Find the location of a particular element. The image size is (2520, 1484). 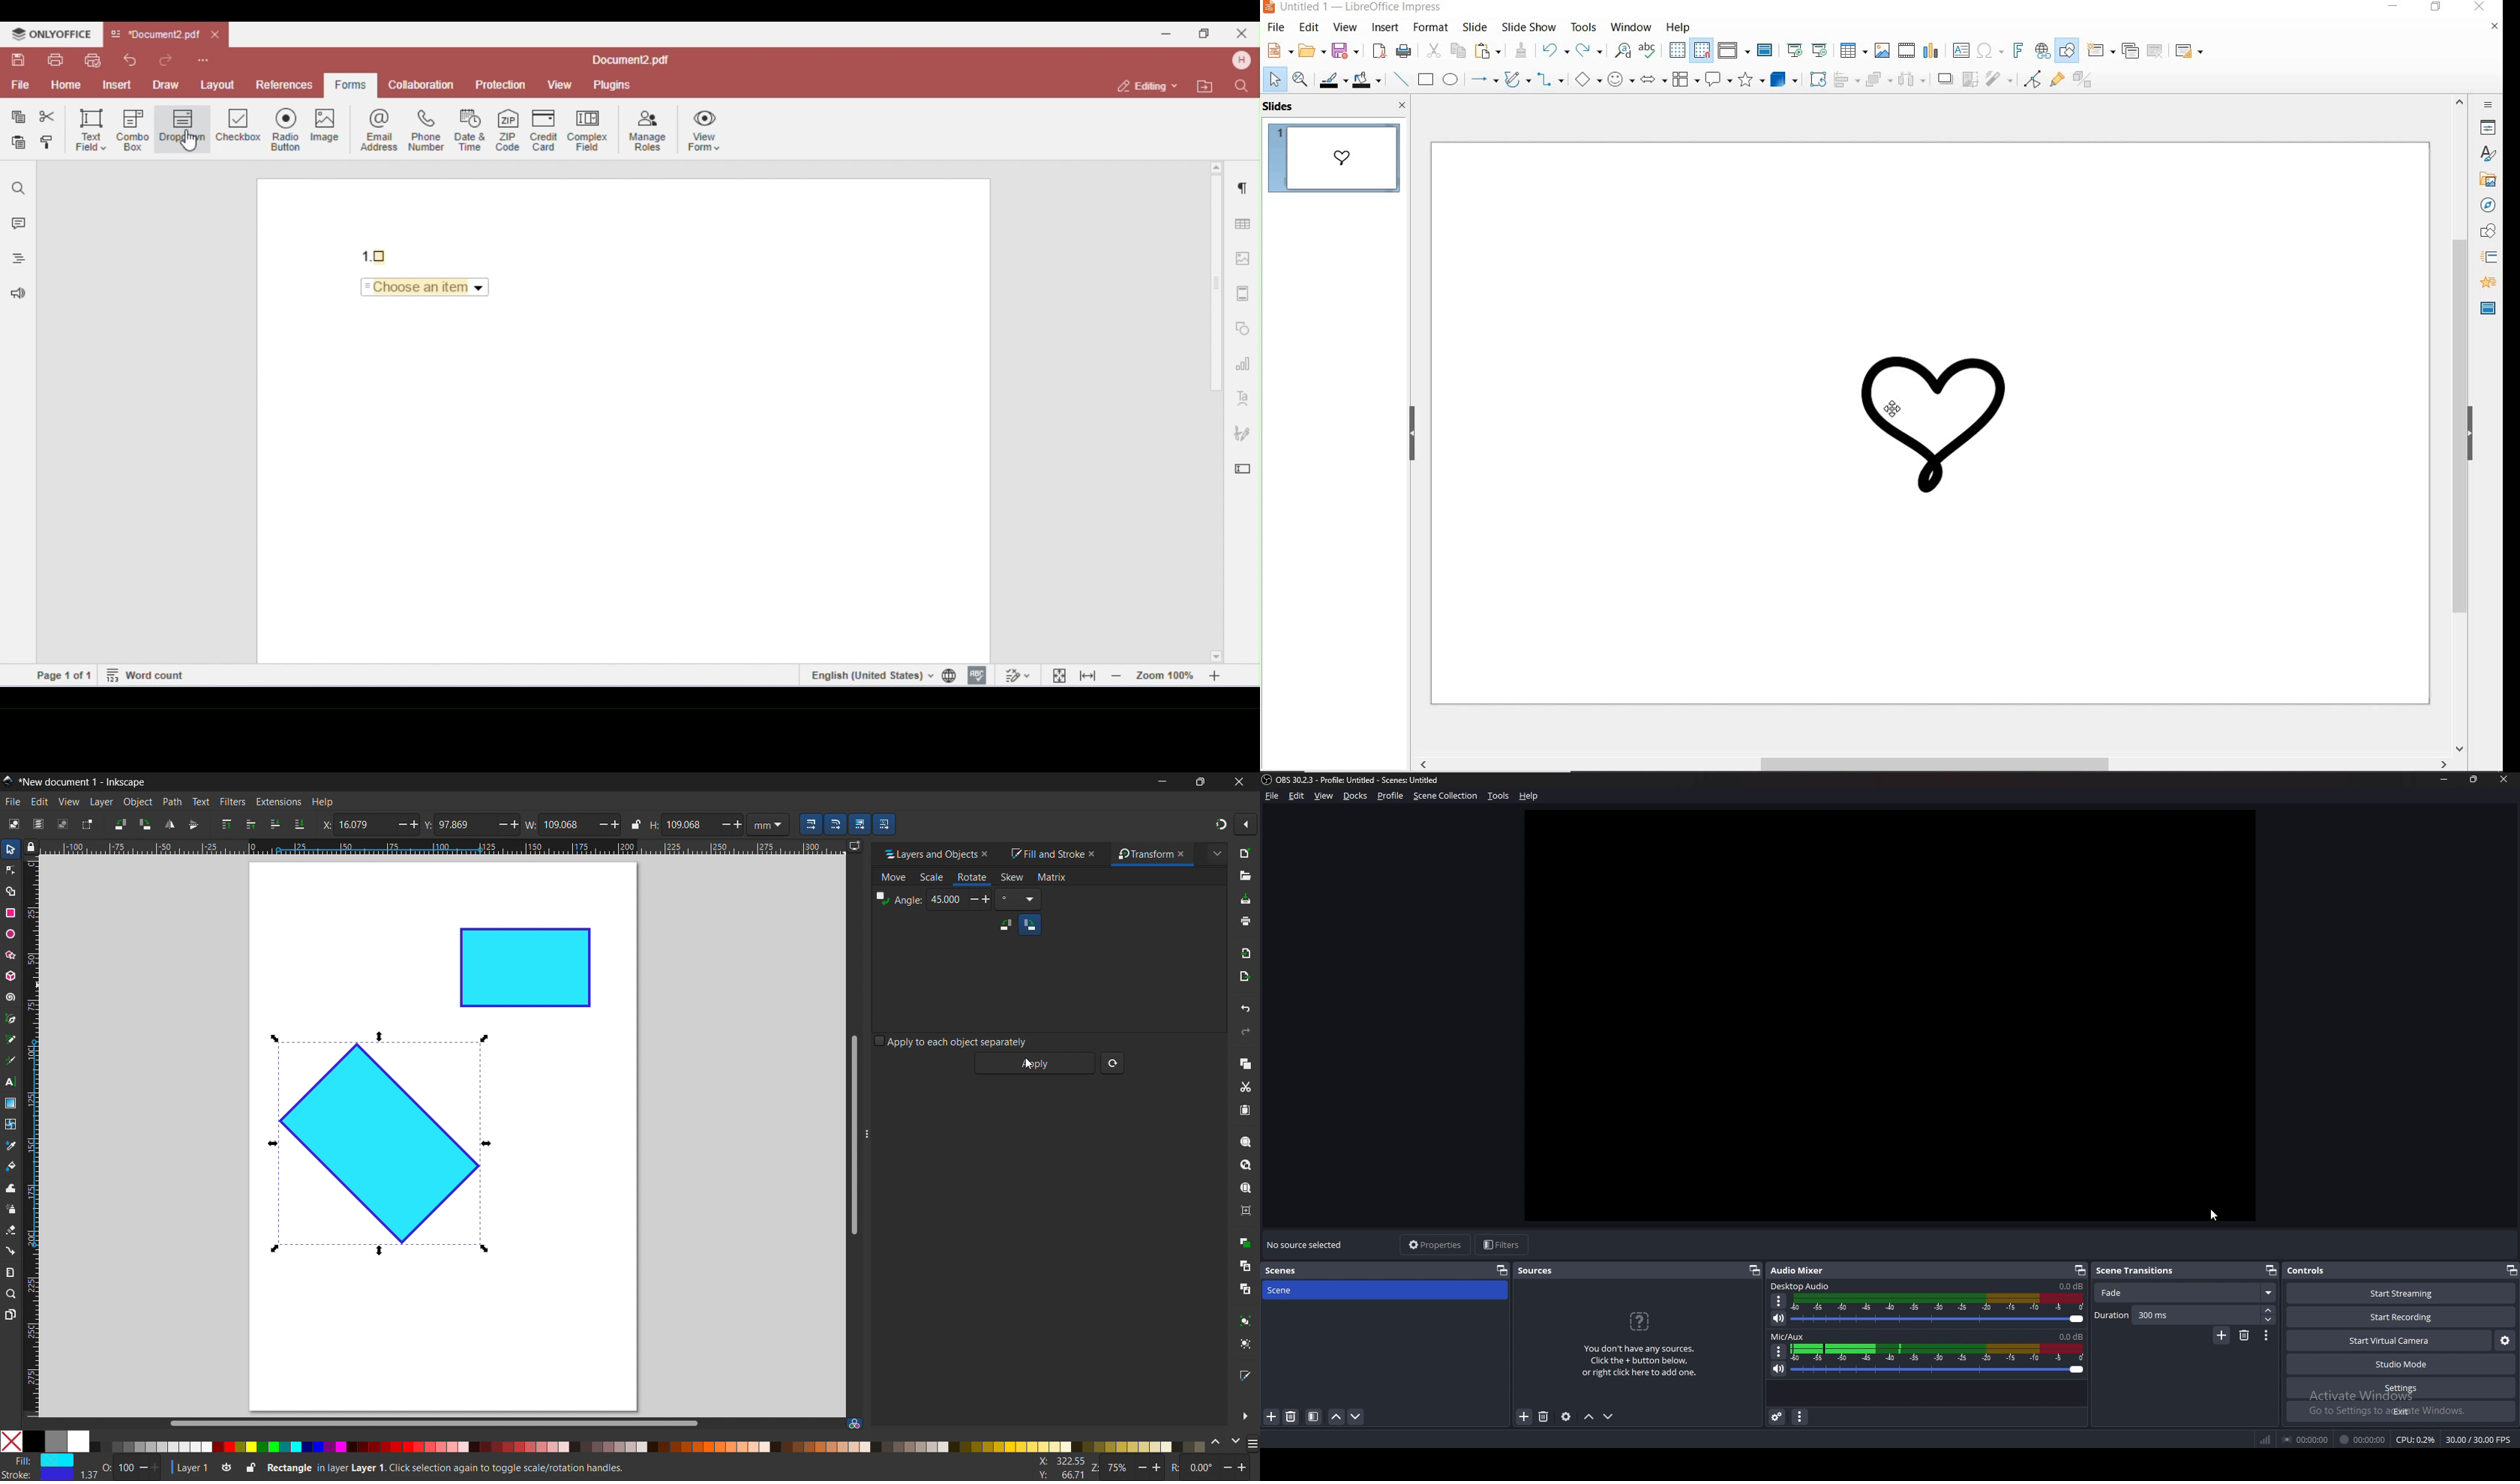

star/polygon tool is located at coordinates (9, 954).